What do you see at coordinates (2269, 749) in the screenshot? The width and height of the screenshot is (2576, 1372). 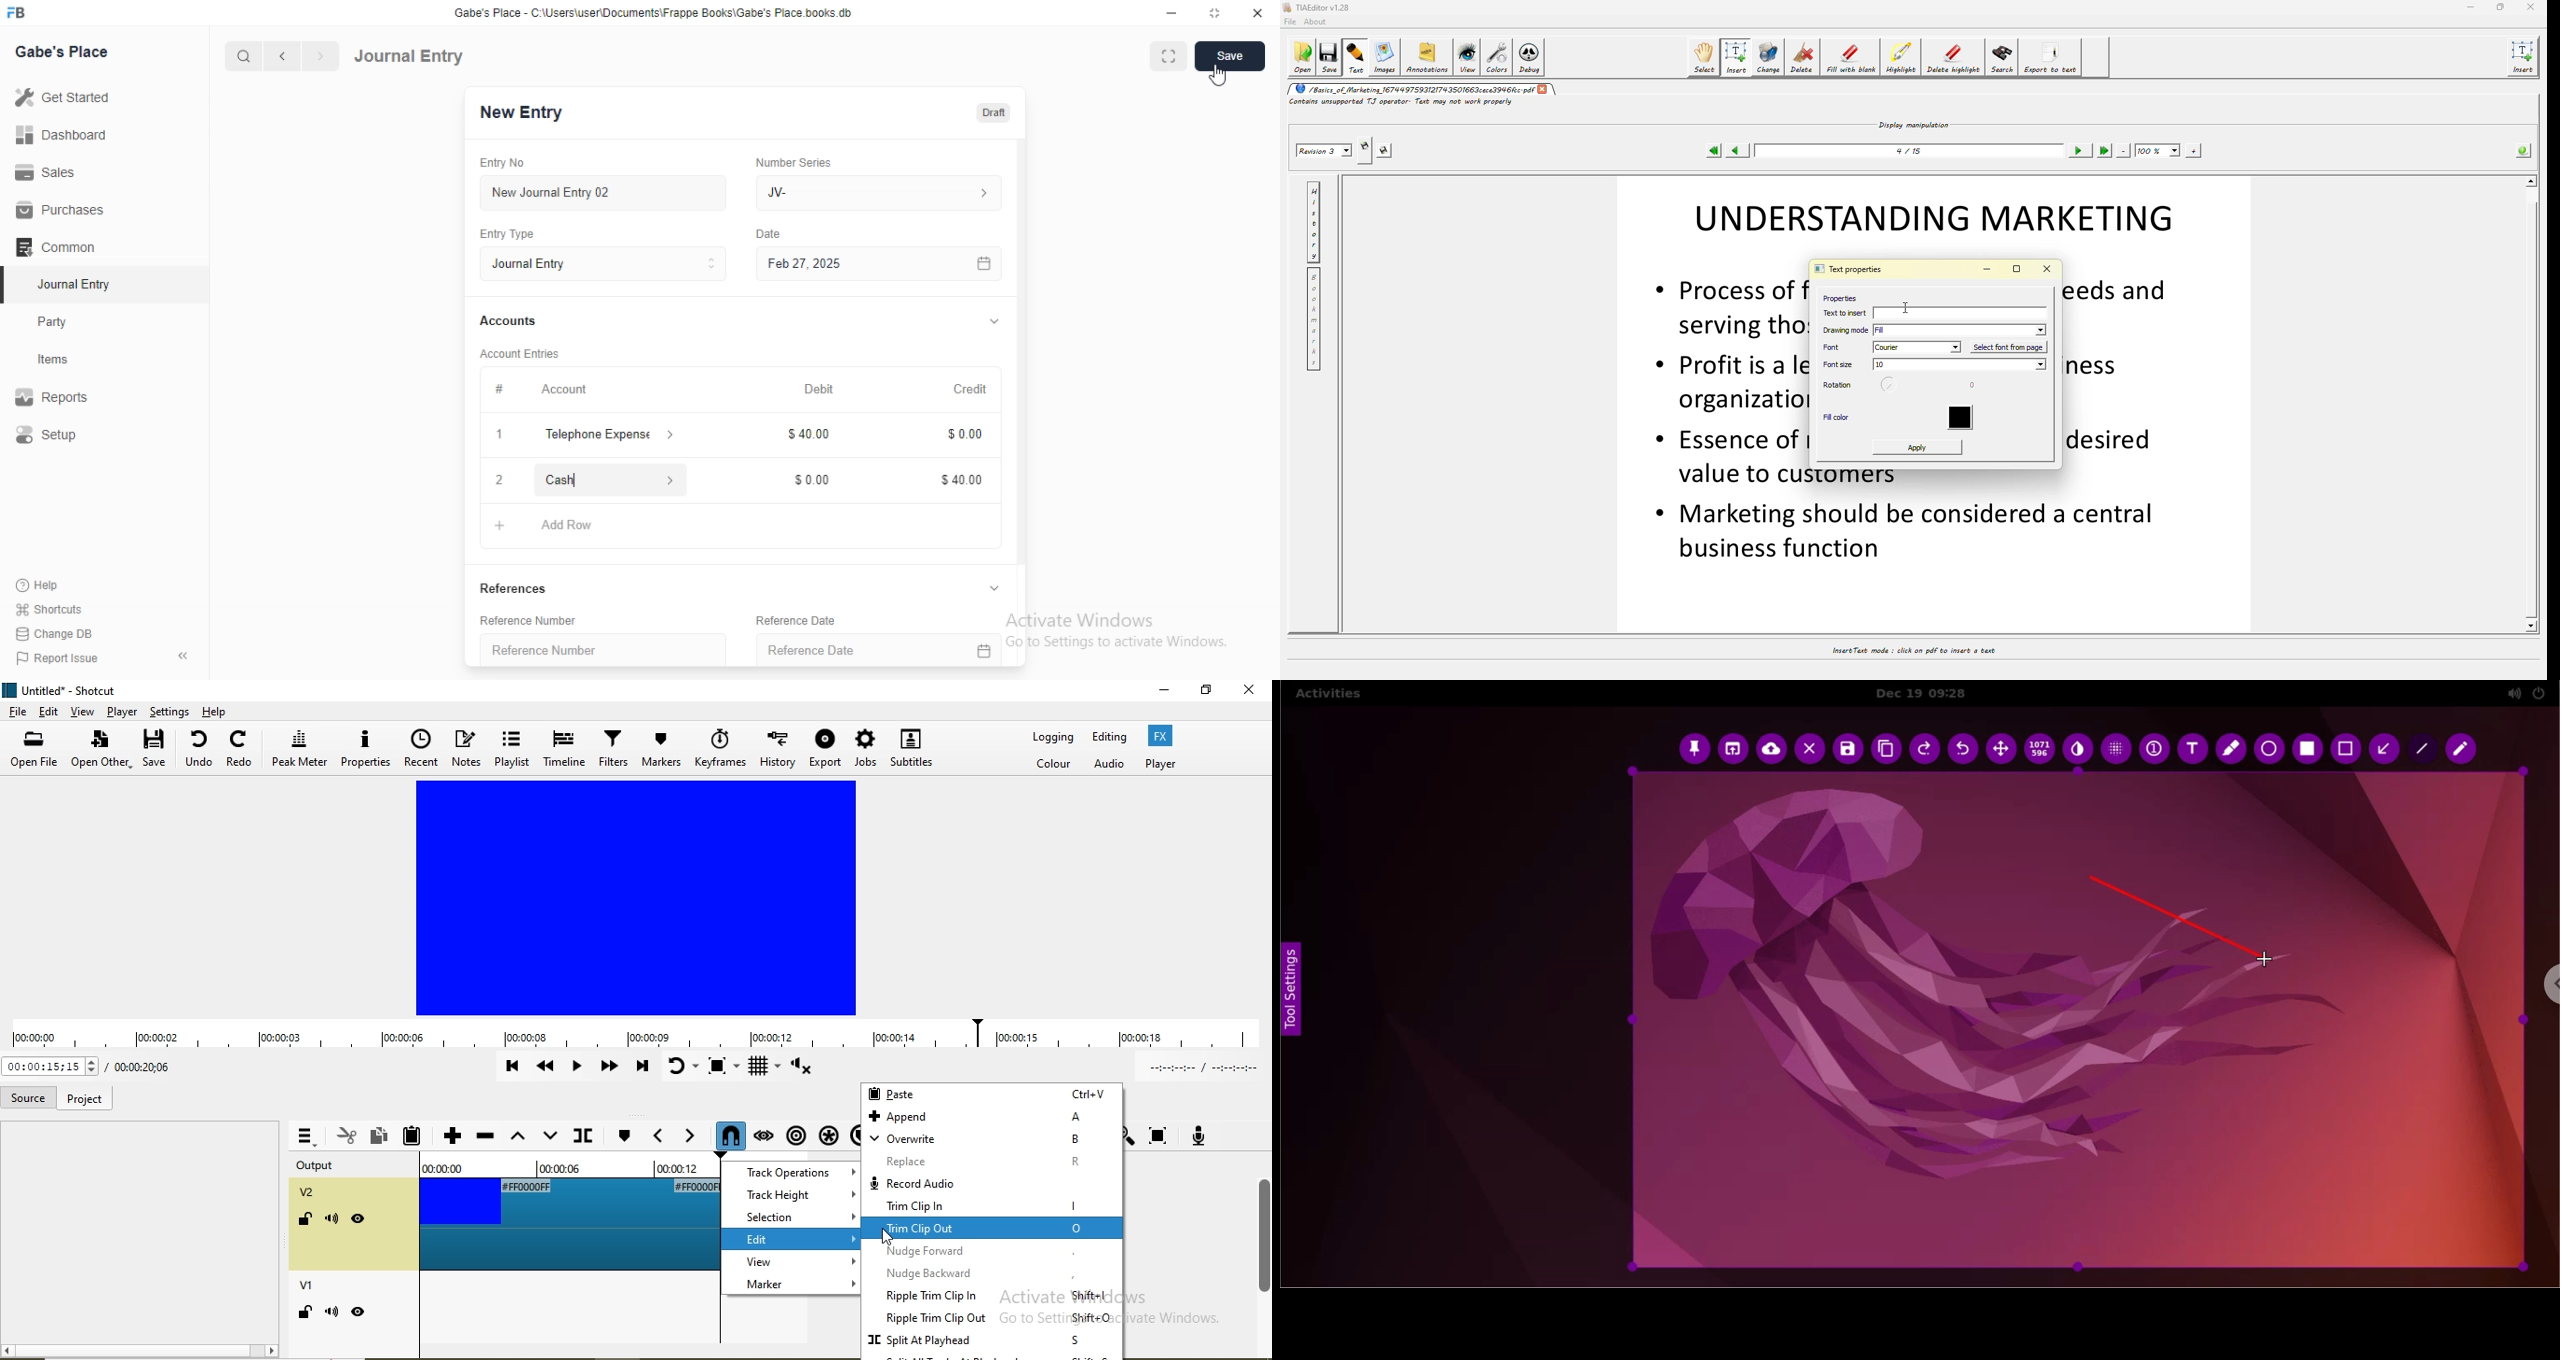 I see `ellipse` at bounding box center [2269, 749].